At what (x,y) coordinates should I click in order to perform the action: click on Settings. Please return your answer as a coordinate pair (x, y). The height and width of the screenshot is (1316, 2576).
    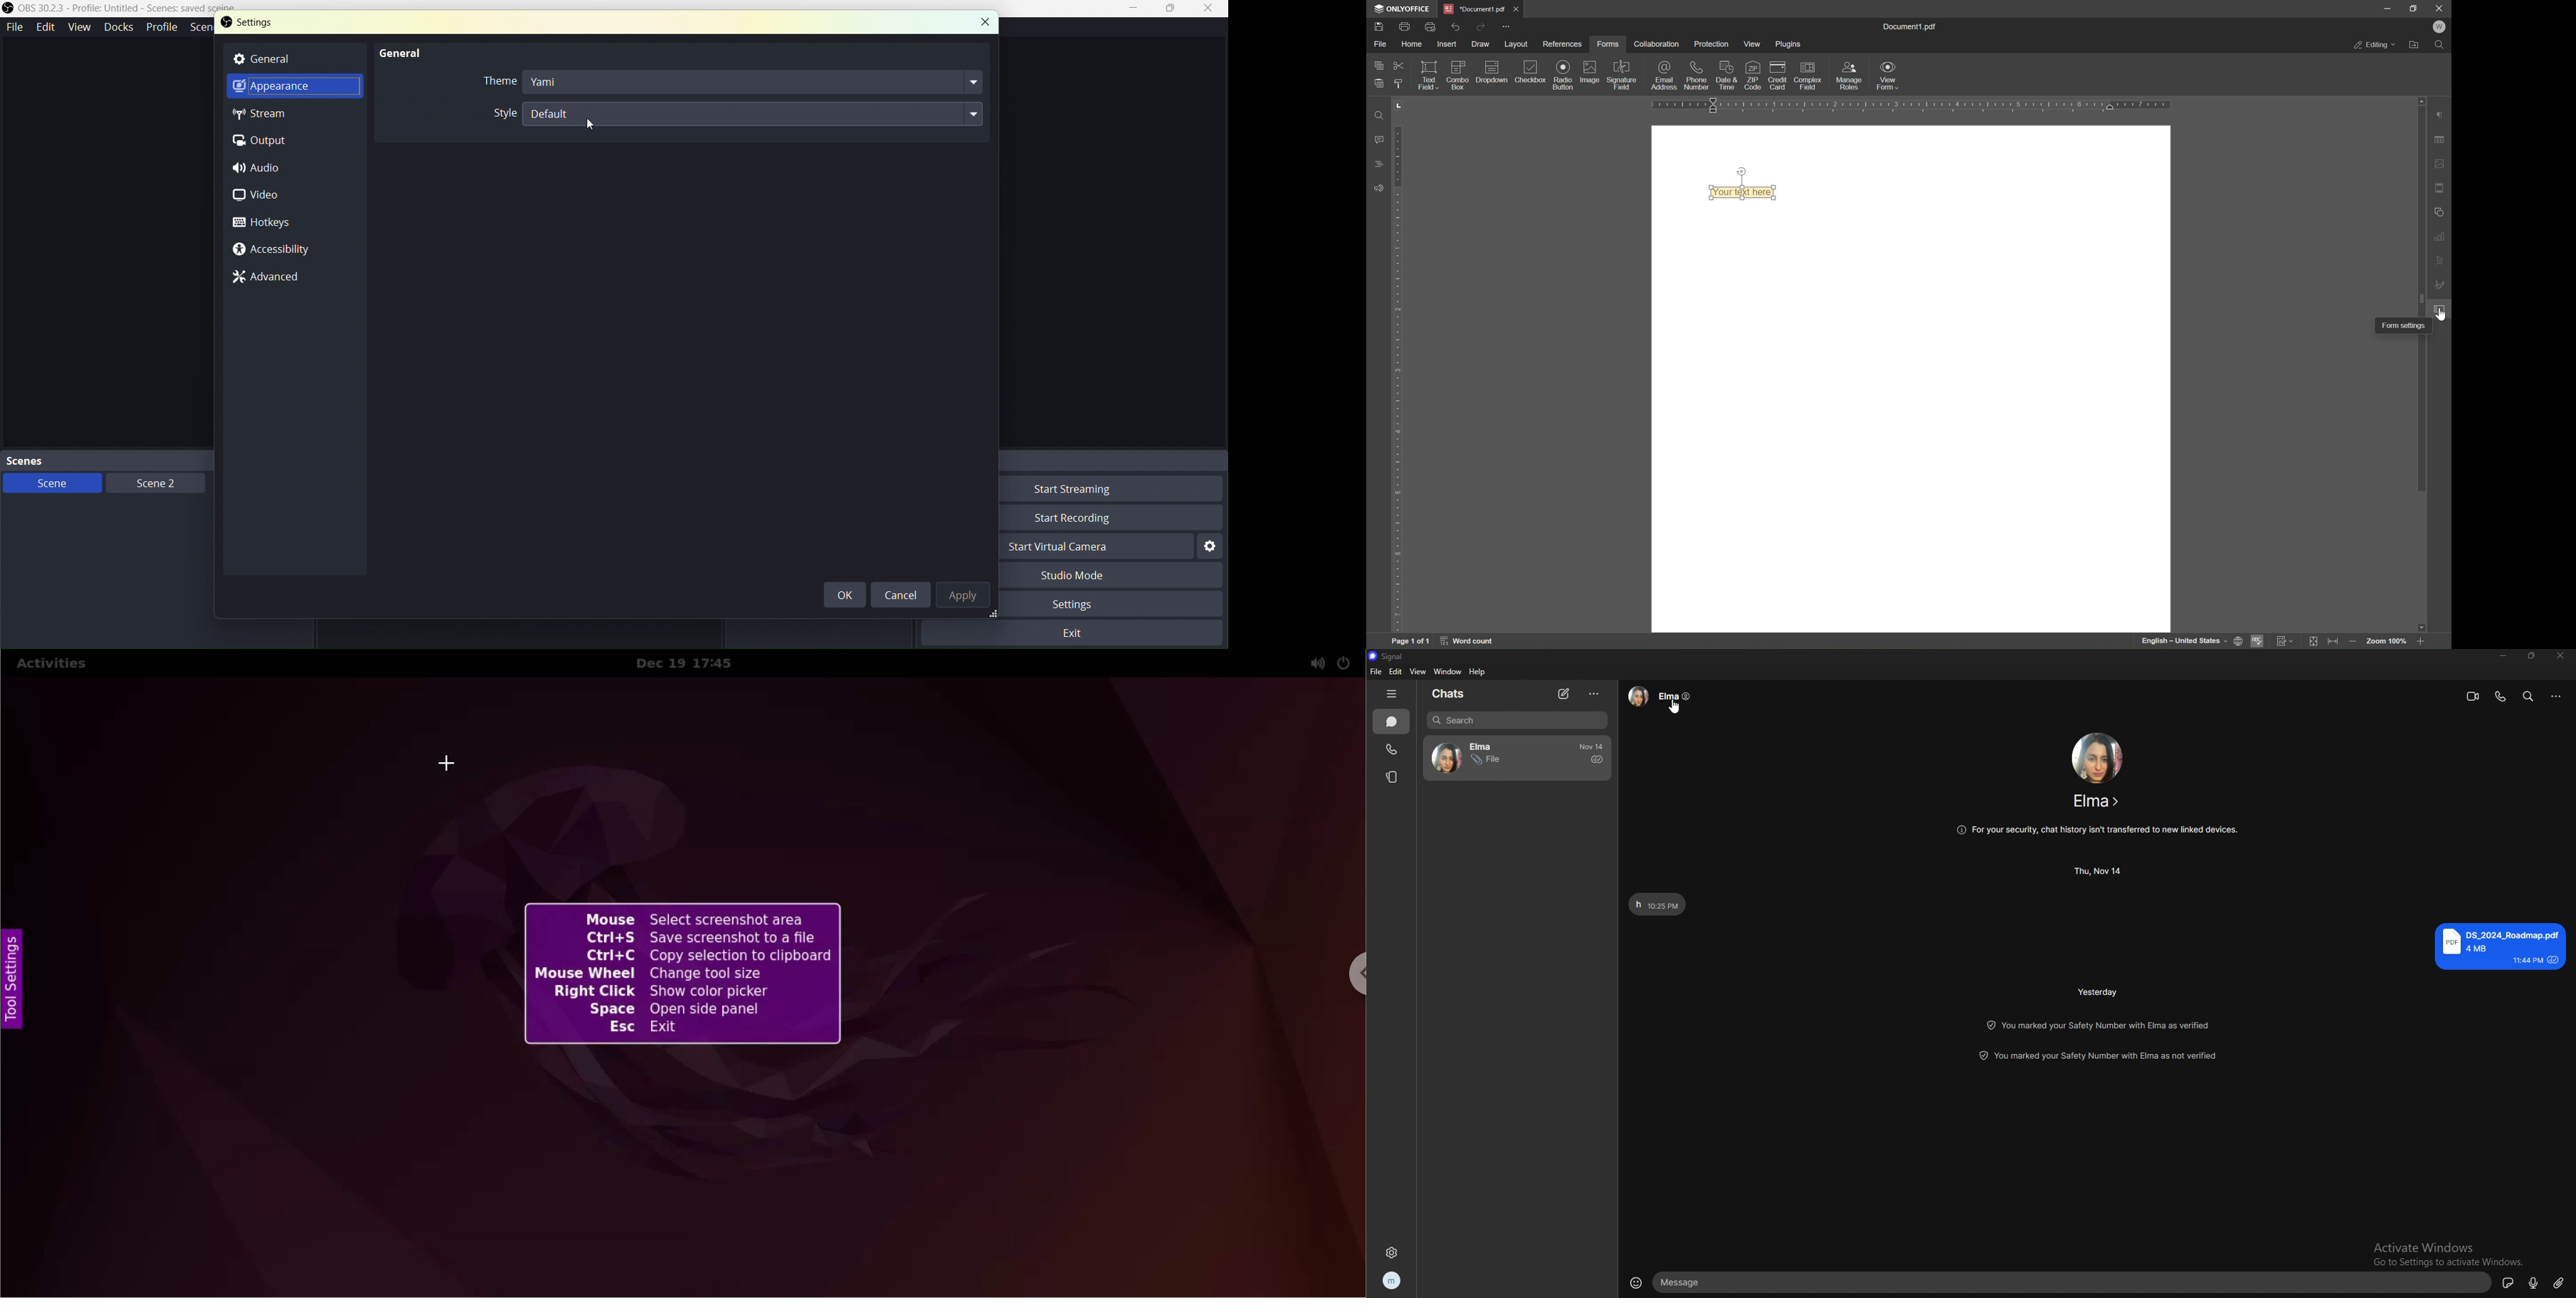
    Looking at the image, I should click on (1212, 547).